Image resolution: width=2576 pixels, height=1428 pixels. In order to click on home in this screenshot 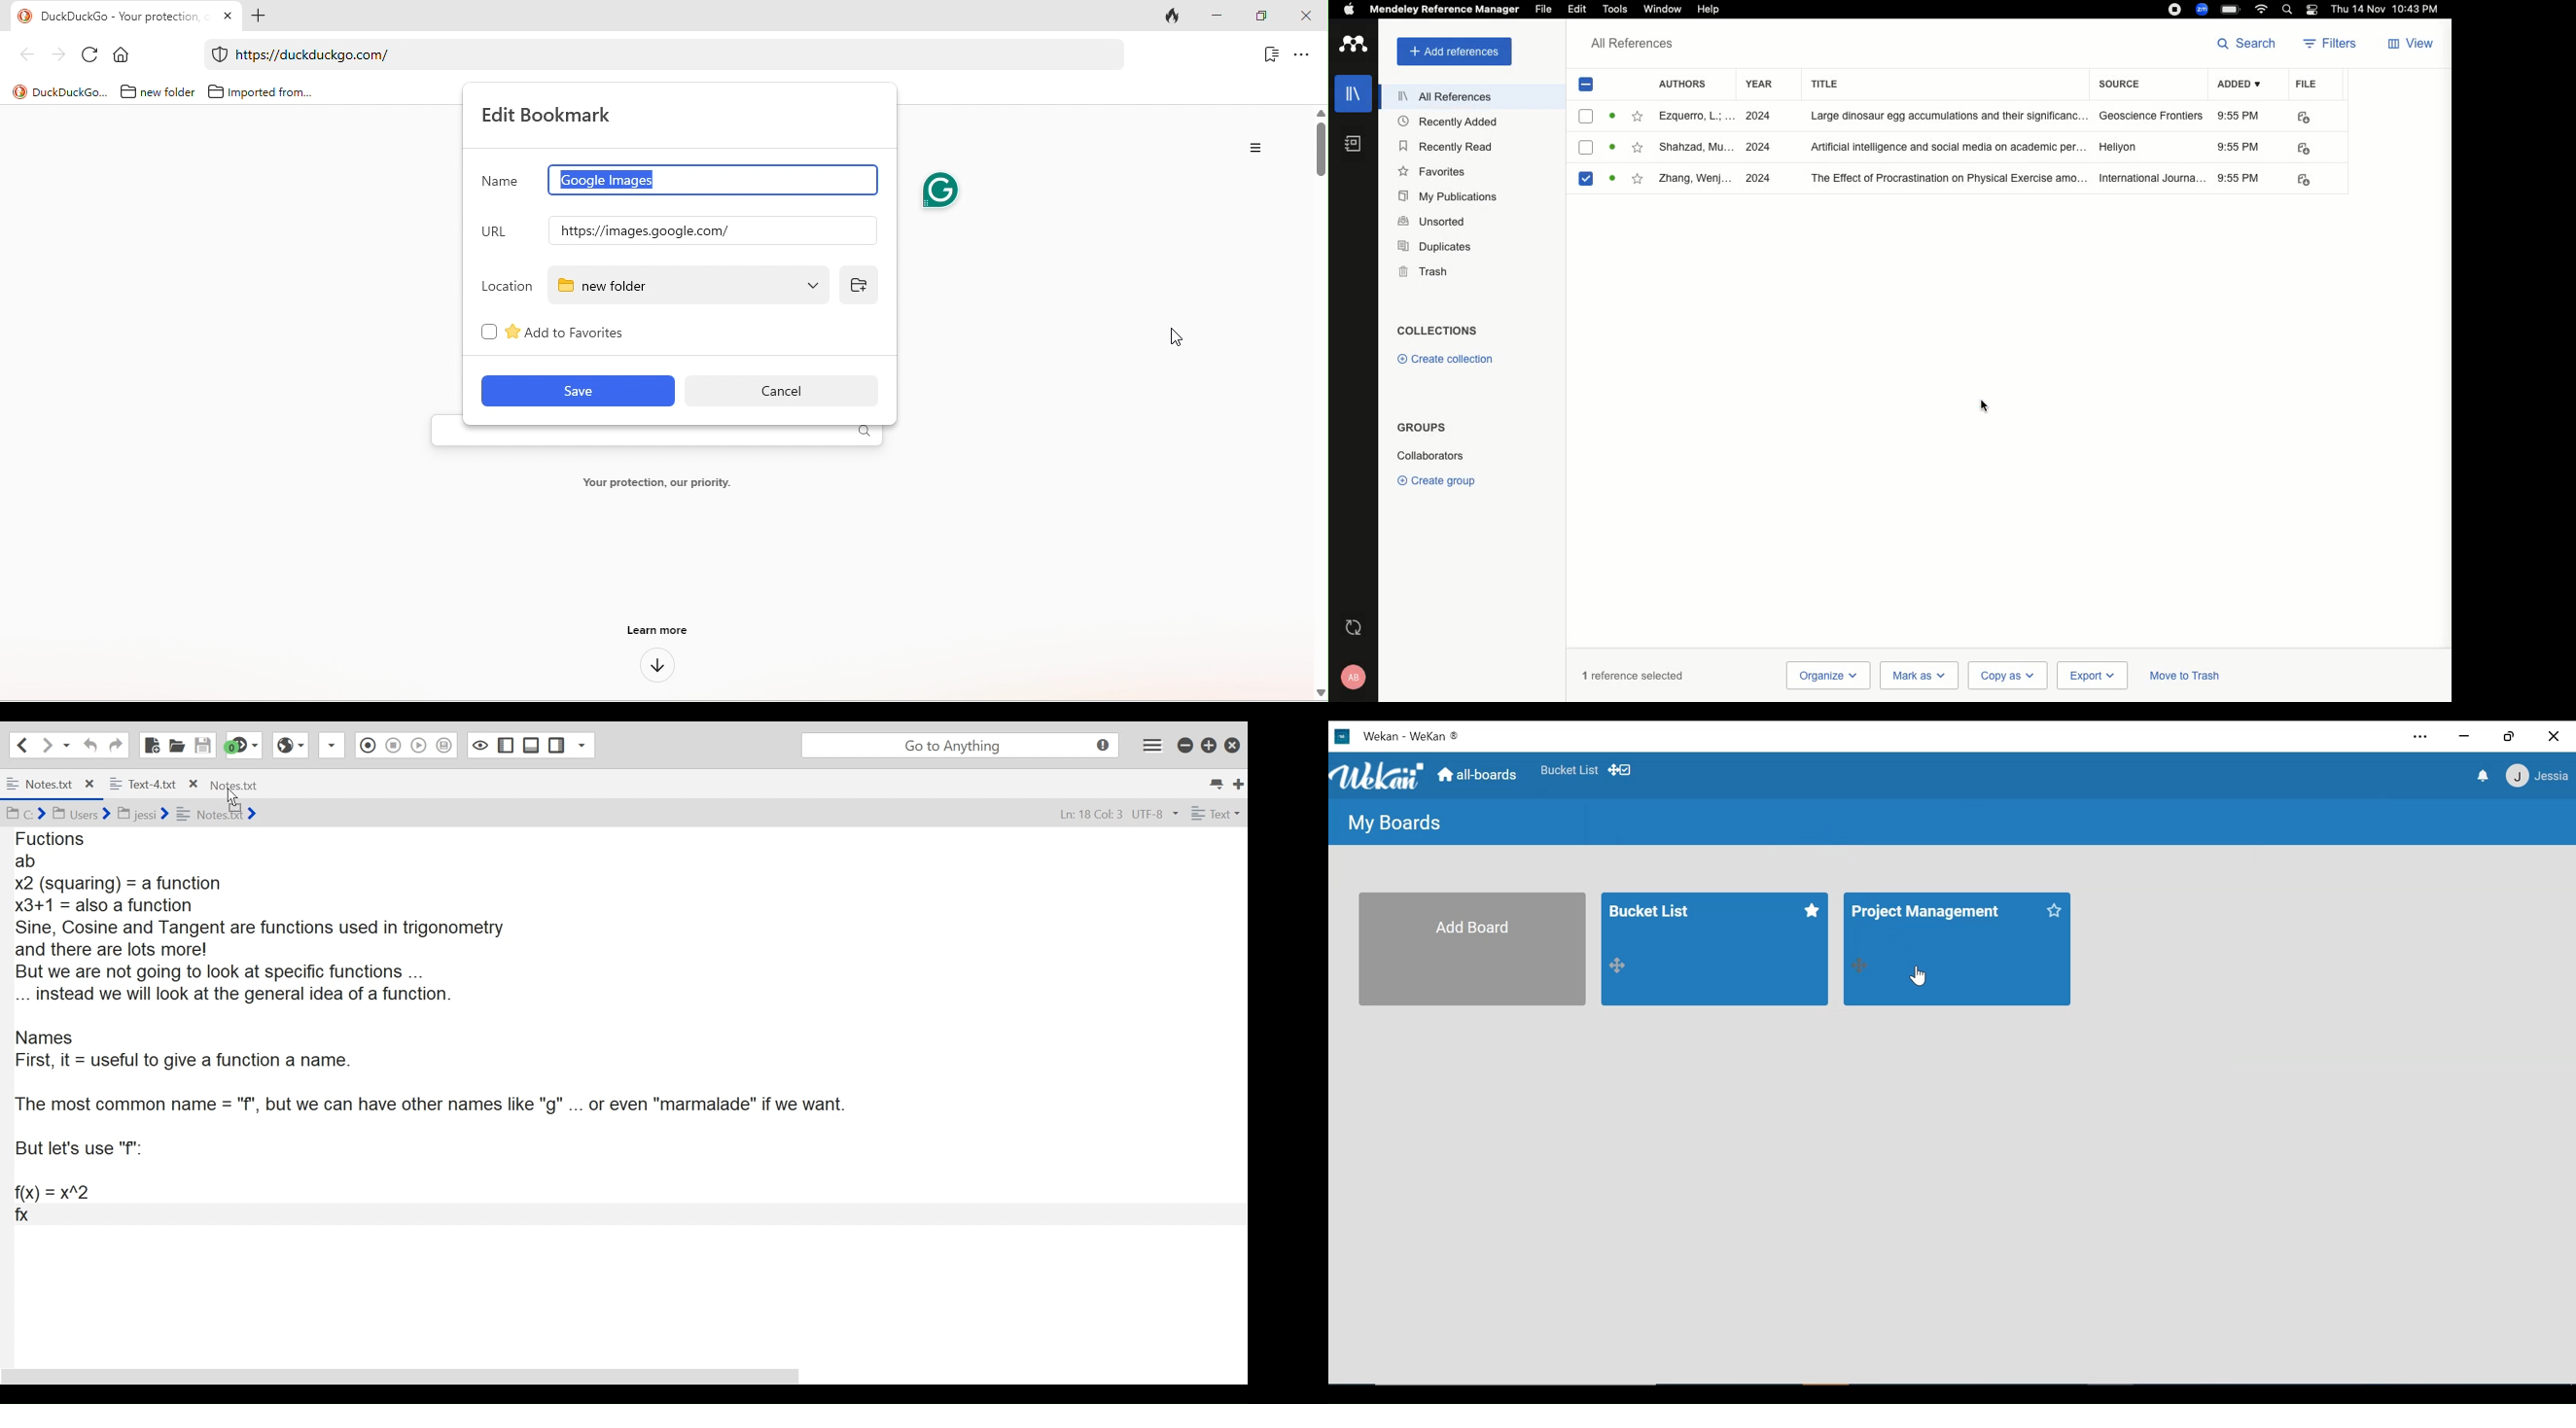, I will do `click(124, 53)`.